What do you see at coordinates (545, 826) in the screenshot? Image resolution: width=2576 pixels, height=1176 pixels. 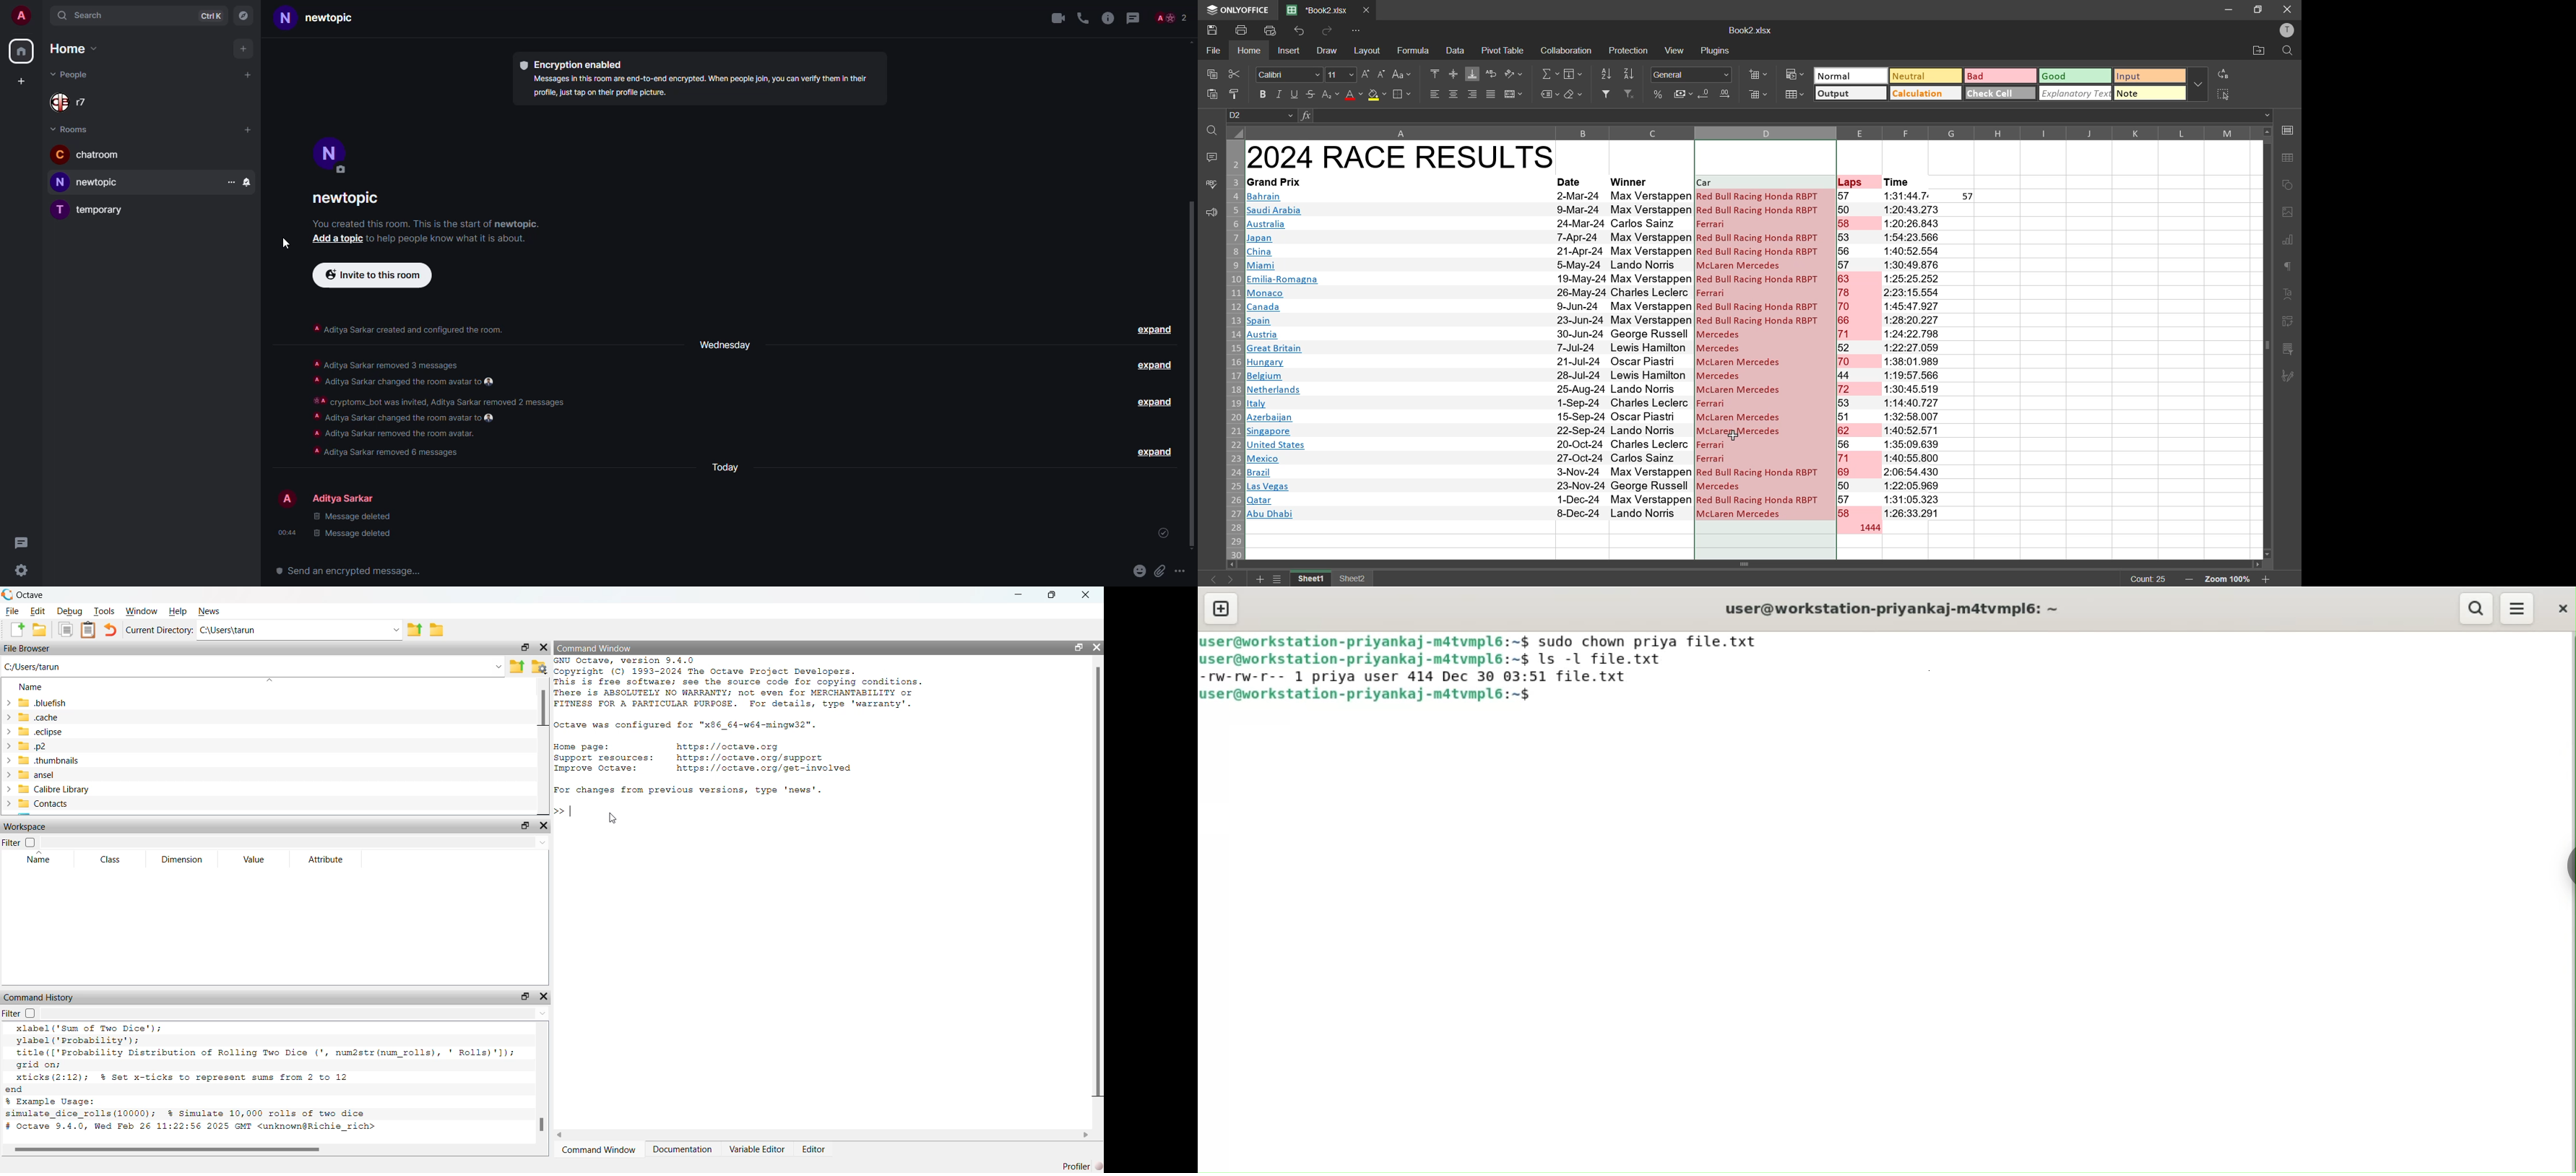 I see `Close` at bounding box center [545, 826].